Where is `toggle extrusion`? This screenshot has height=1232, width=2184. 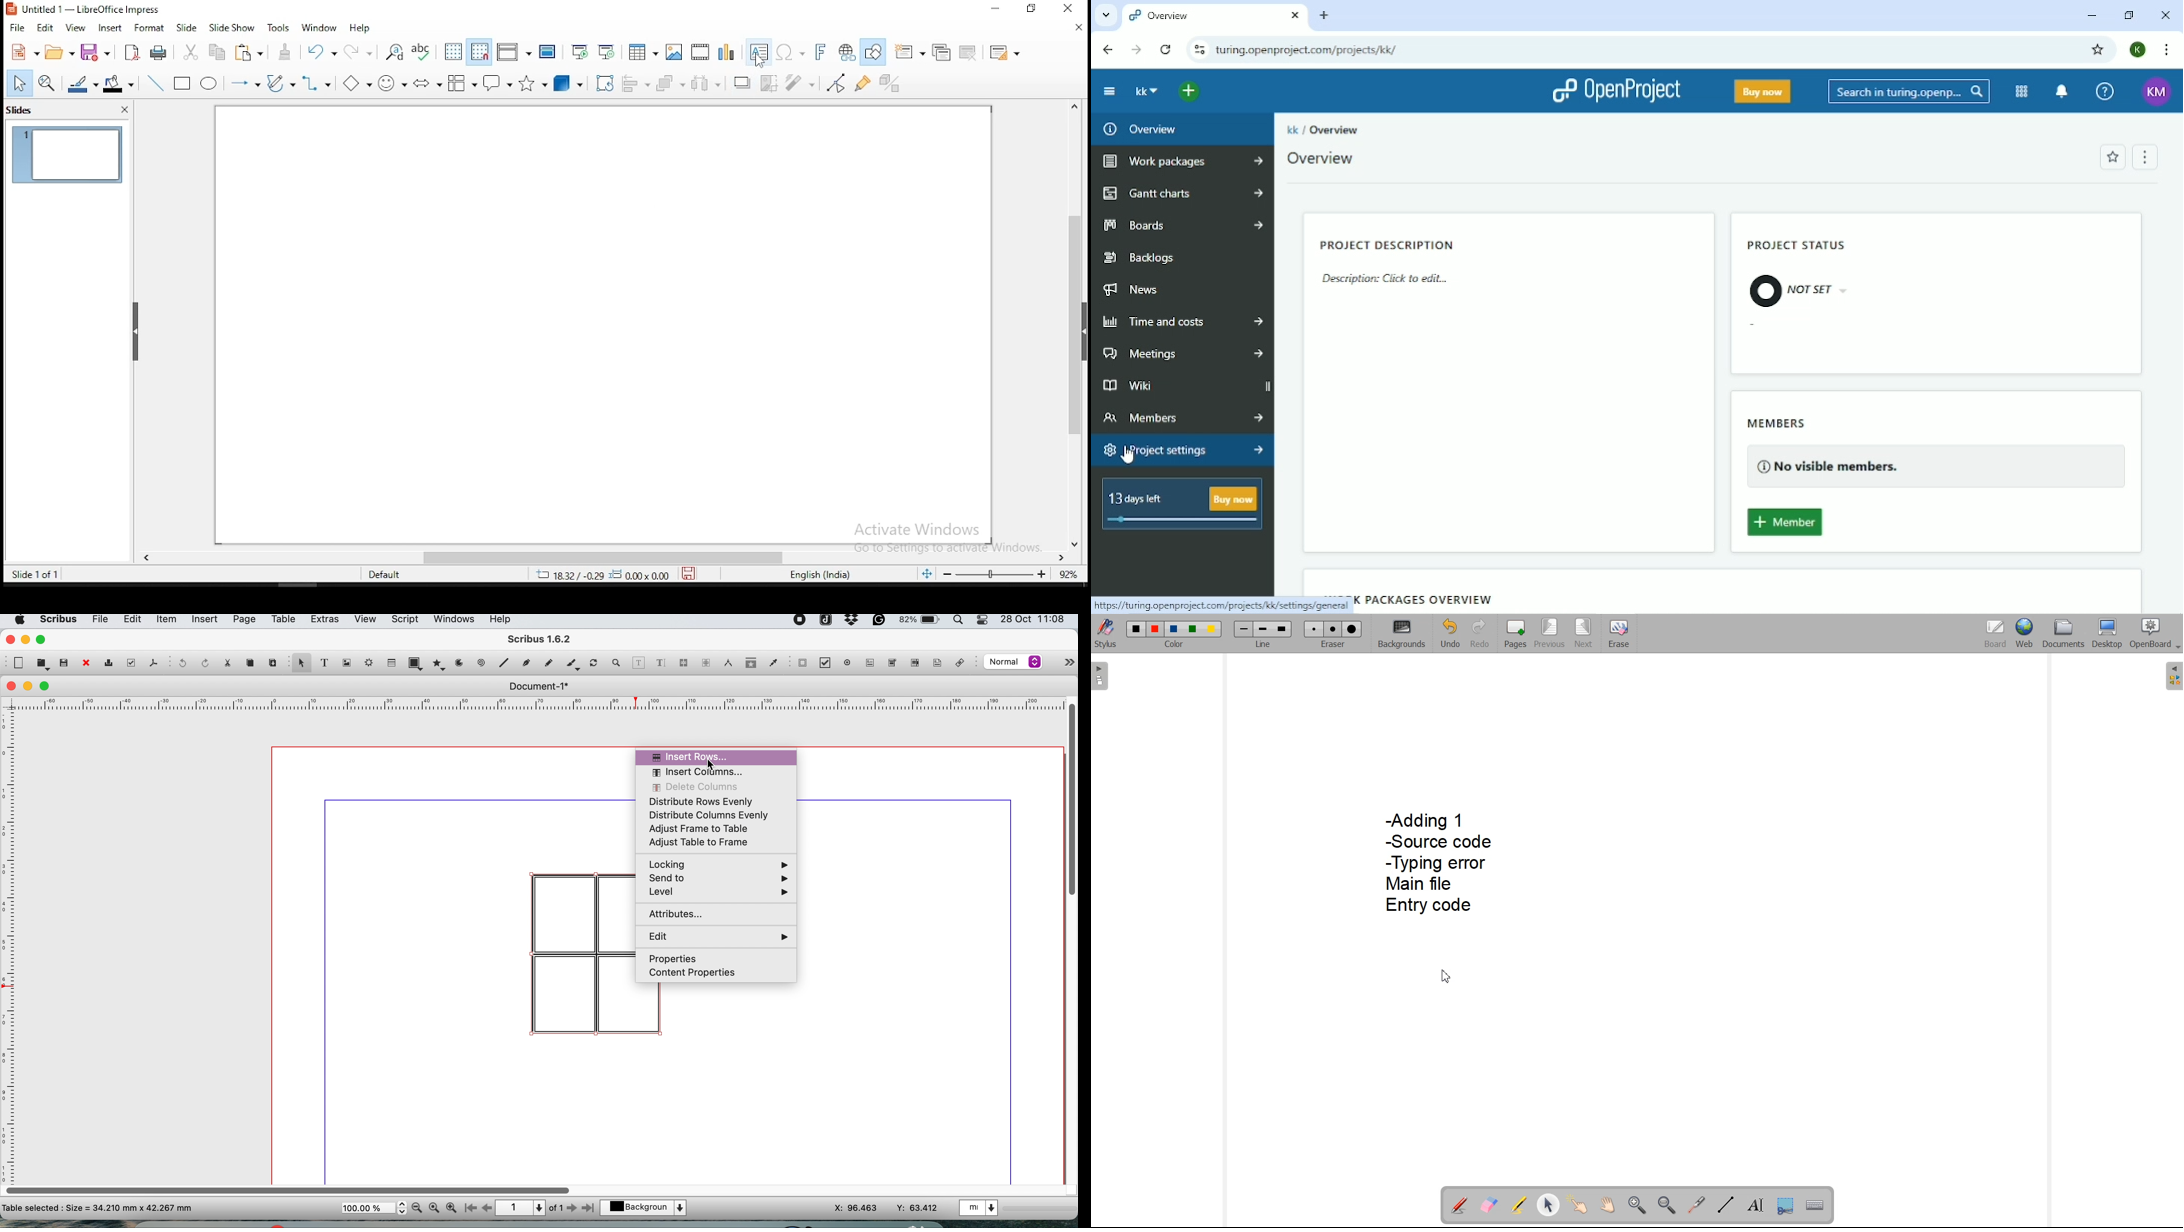
toggle extrusion is located at coordinates (892, 81).